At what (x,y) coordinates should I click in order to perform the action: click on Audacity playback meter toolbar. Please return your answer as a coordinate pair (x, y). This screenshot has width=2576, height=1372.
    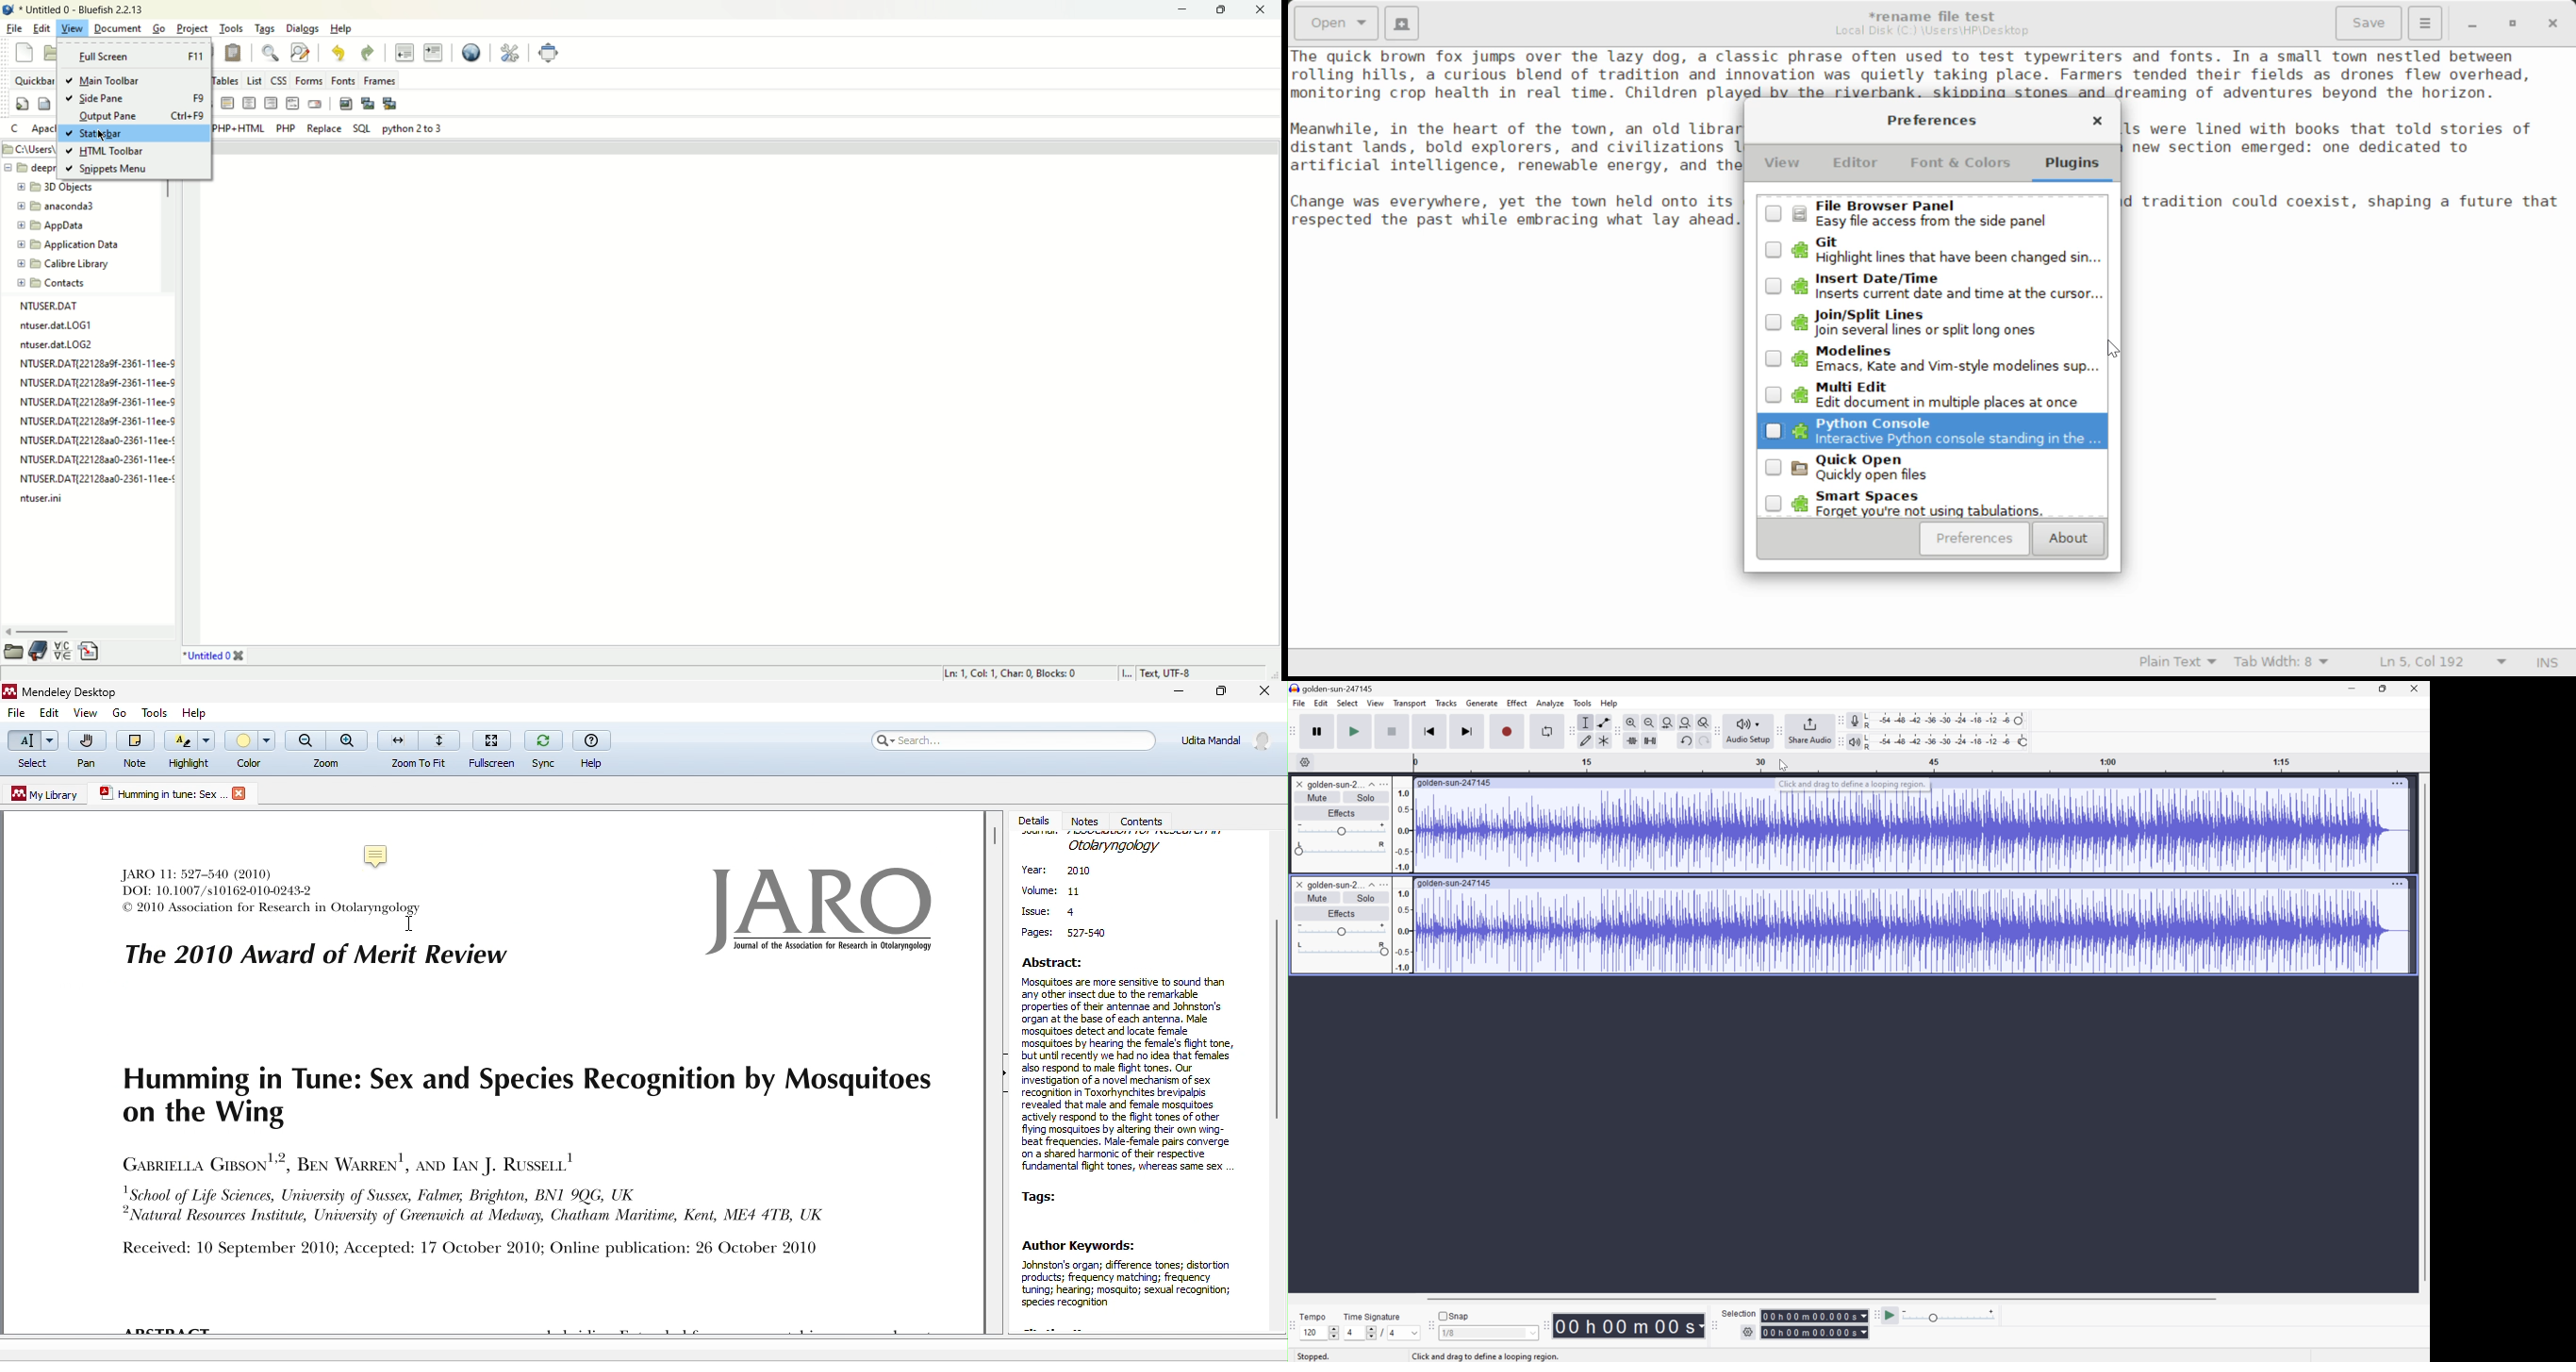
    Looking at the image, I should click on (1839, 738).